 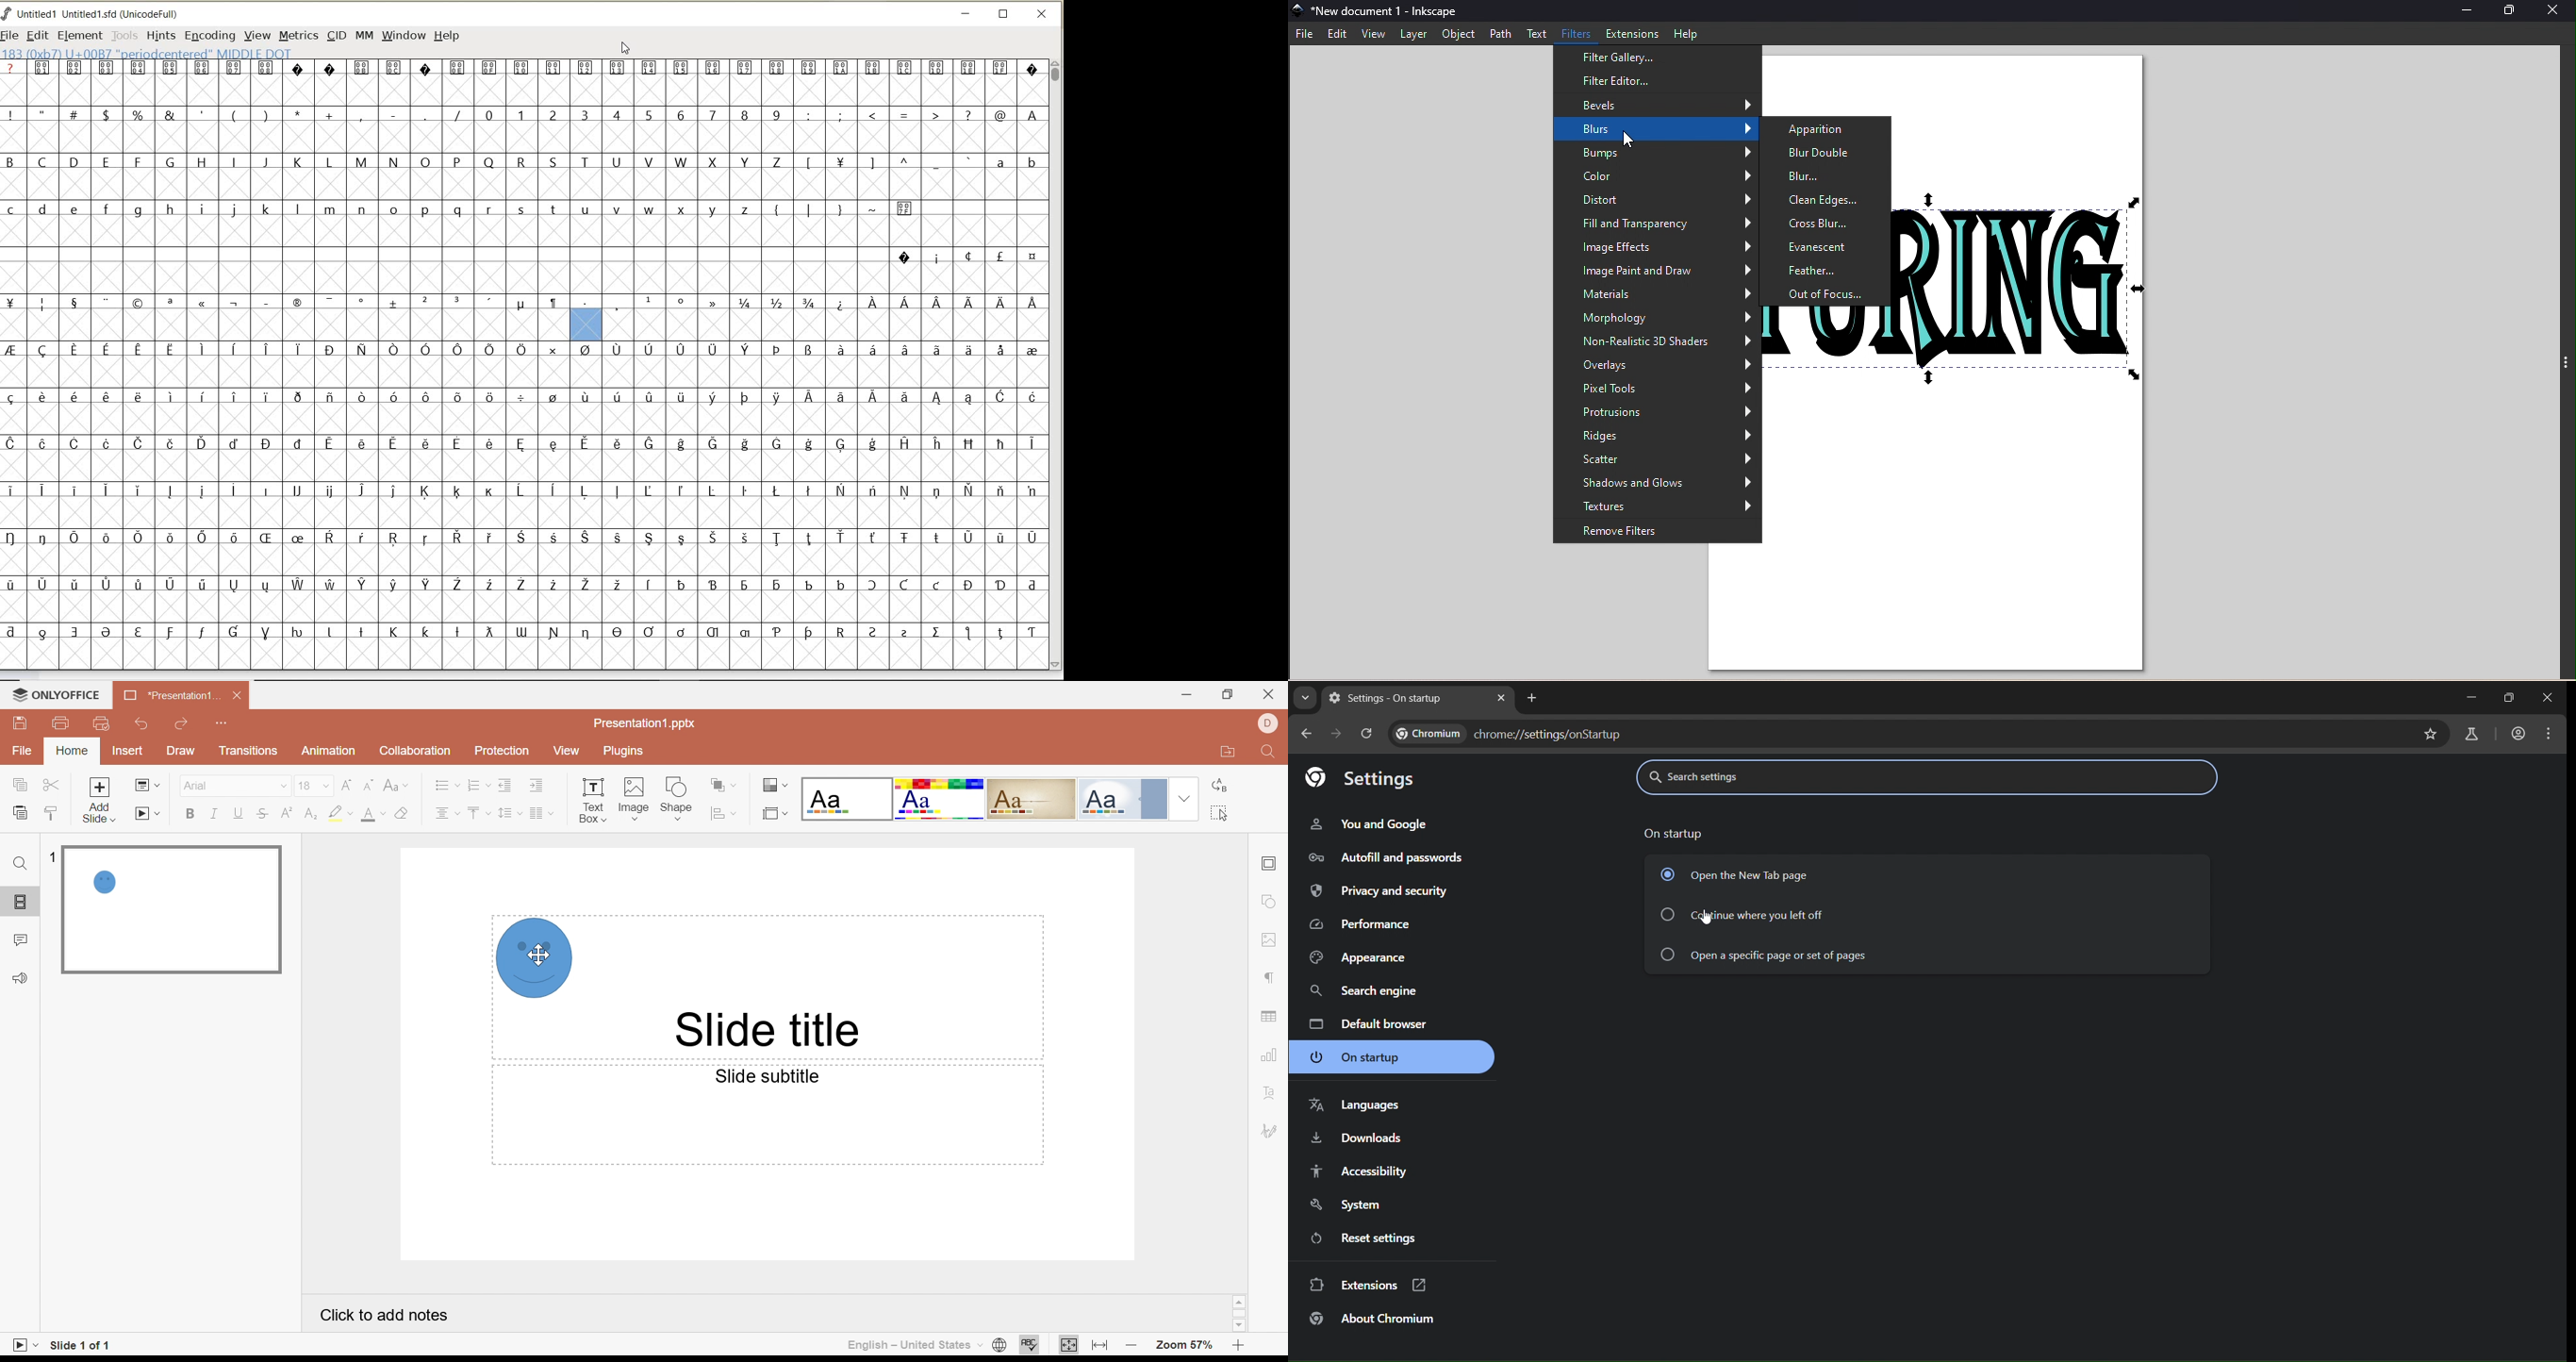 What do you see at coordinates (128, 752) in the screenshot?
I see `Insert` at bounding box center [128, 752].